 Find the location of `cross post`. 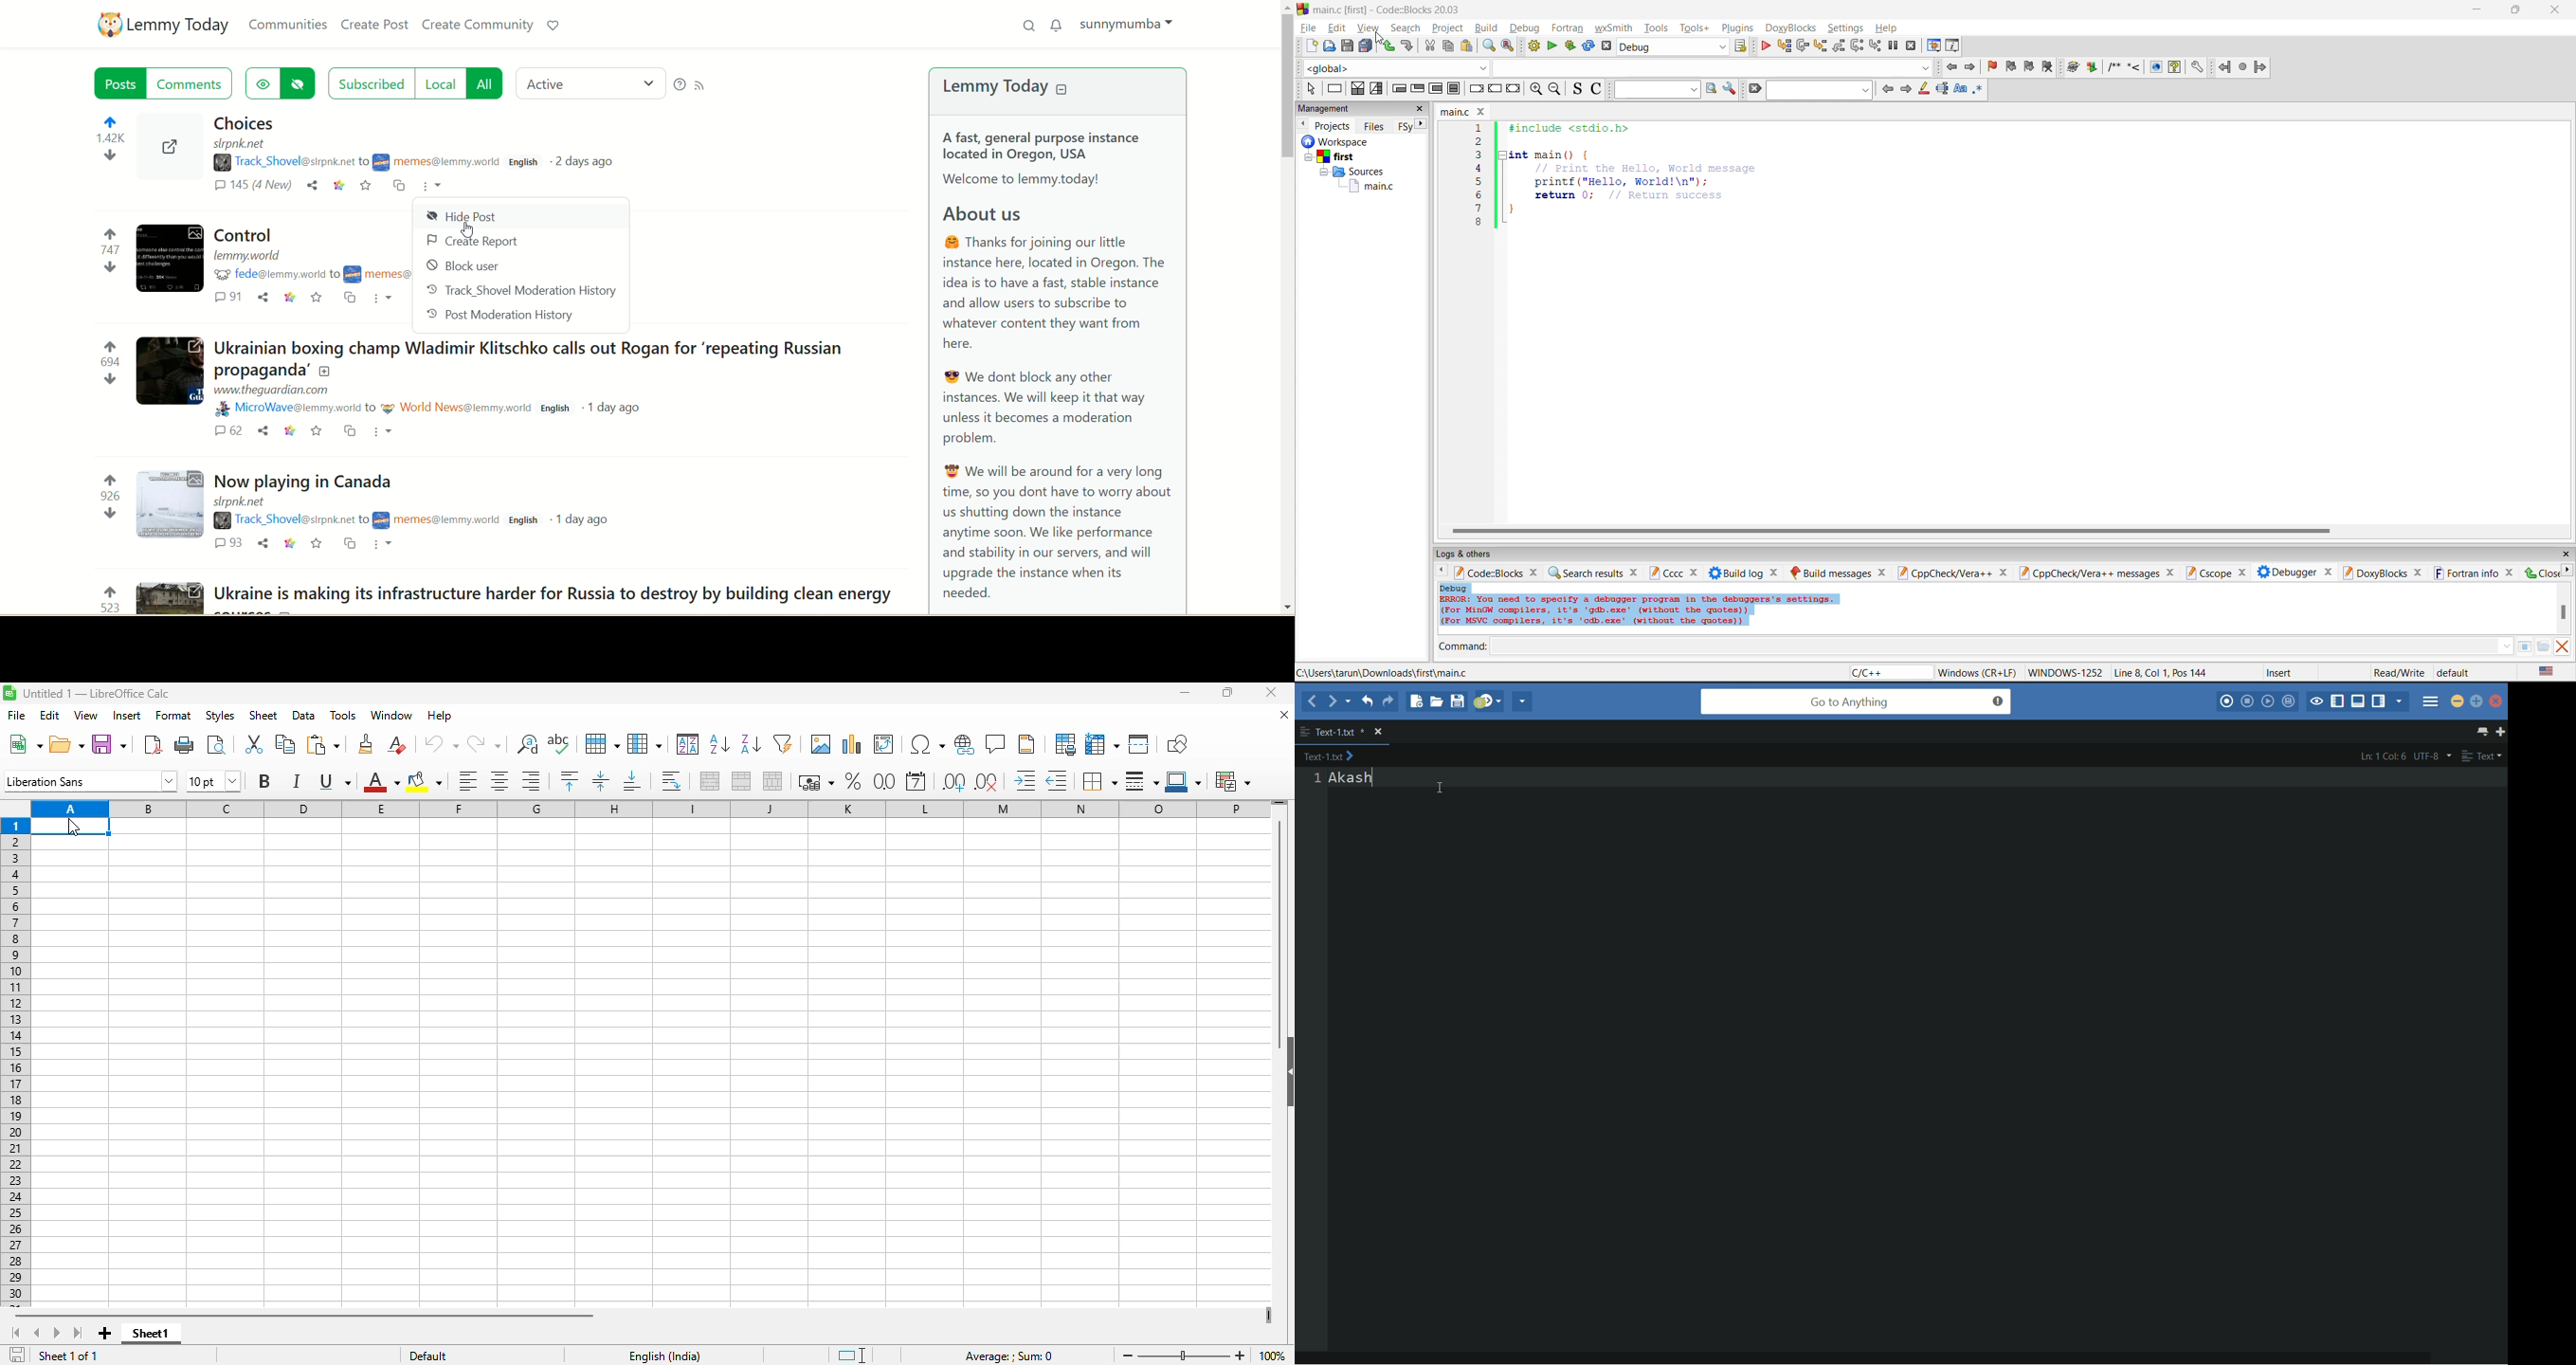

cross post is located at coordinates (349, 430).